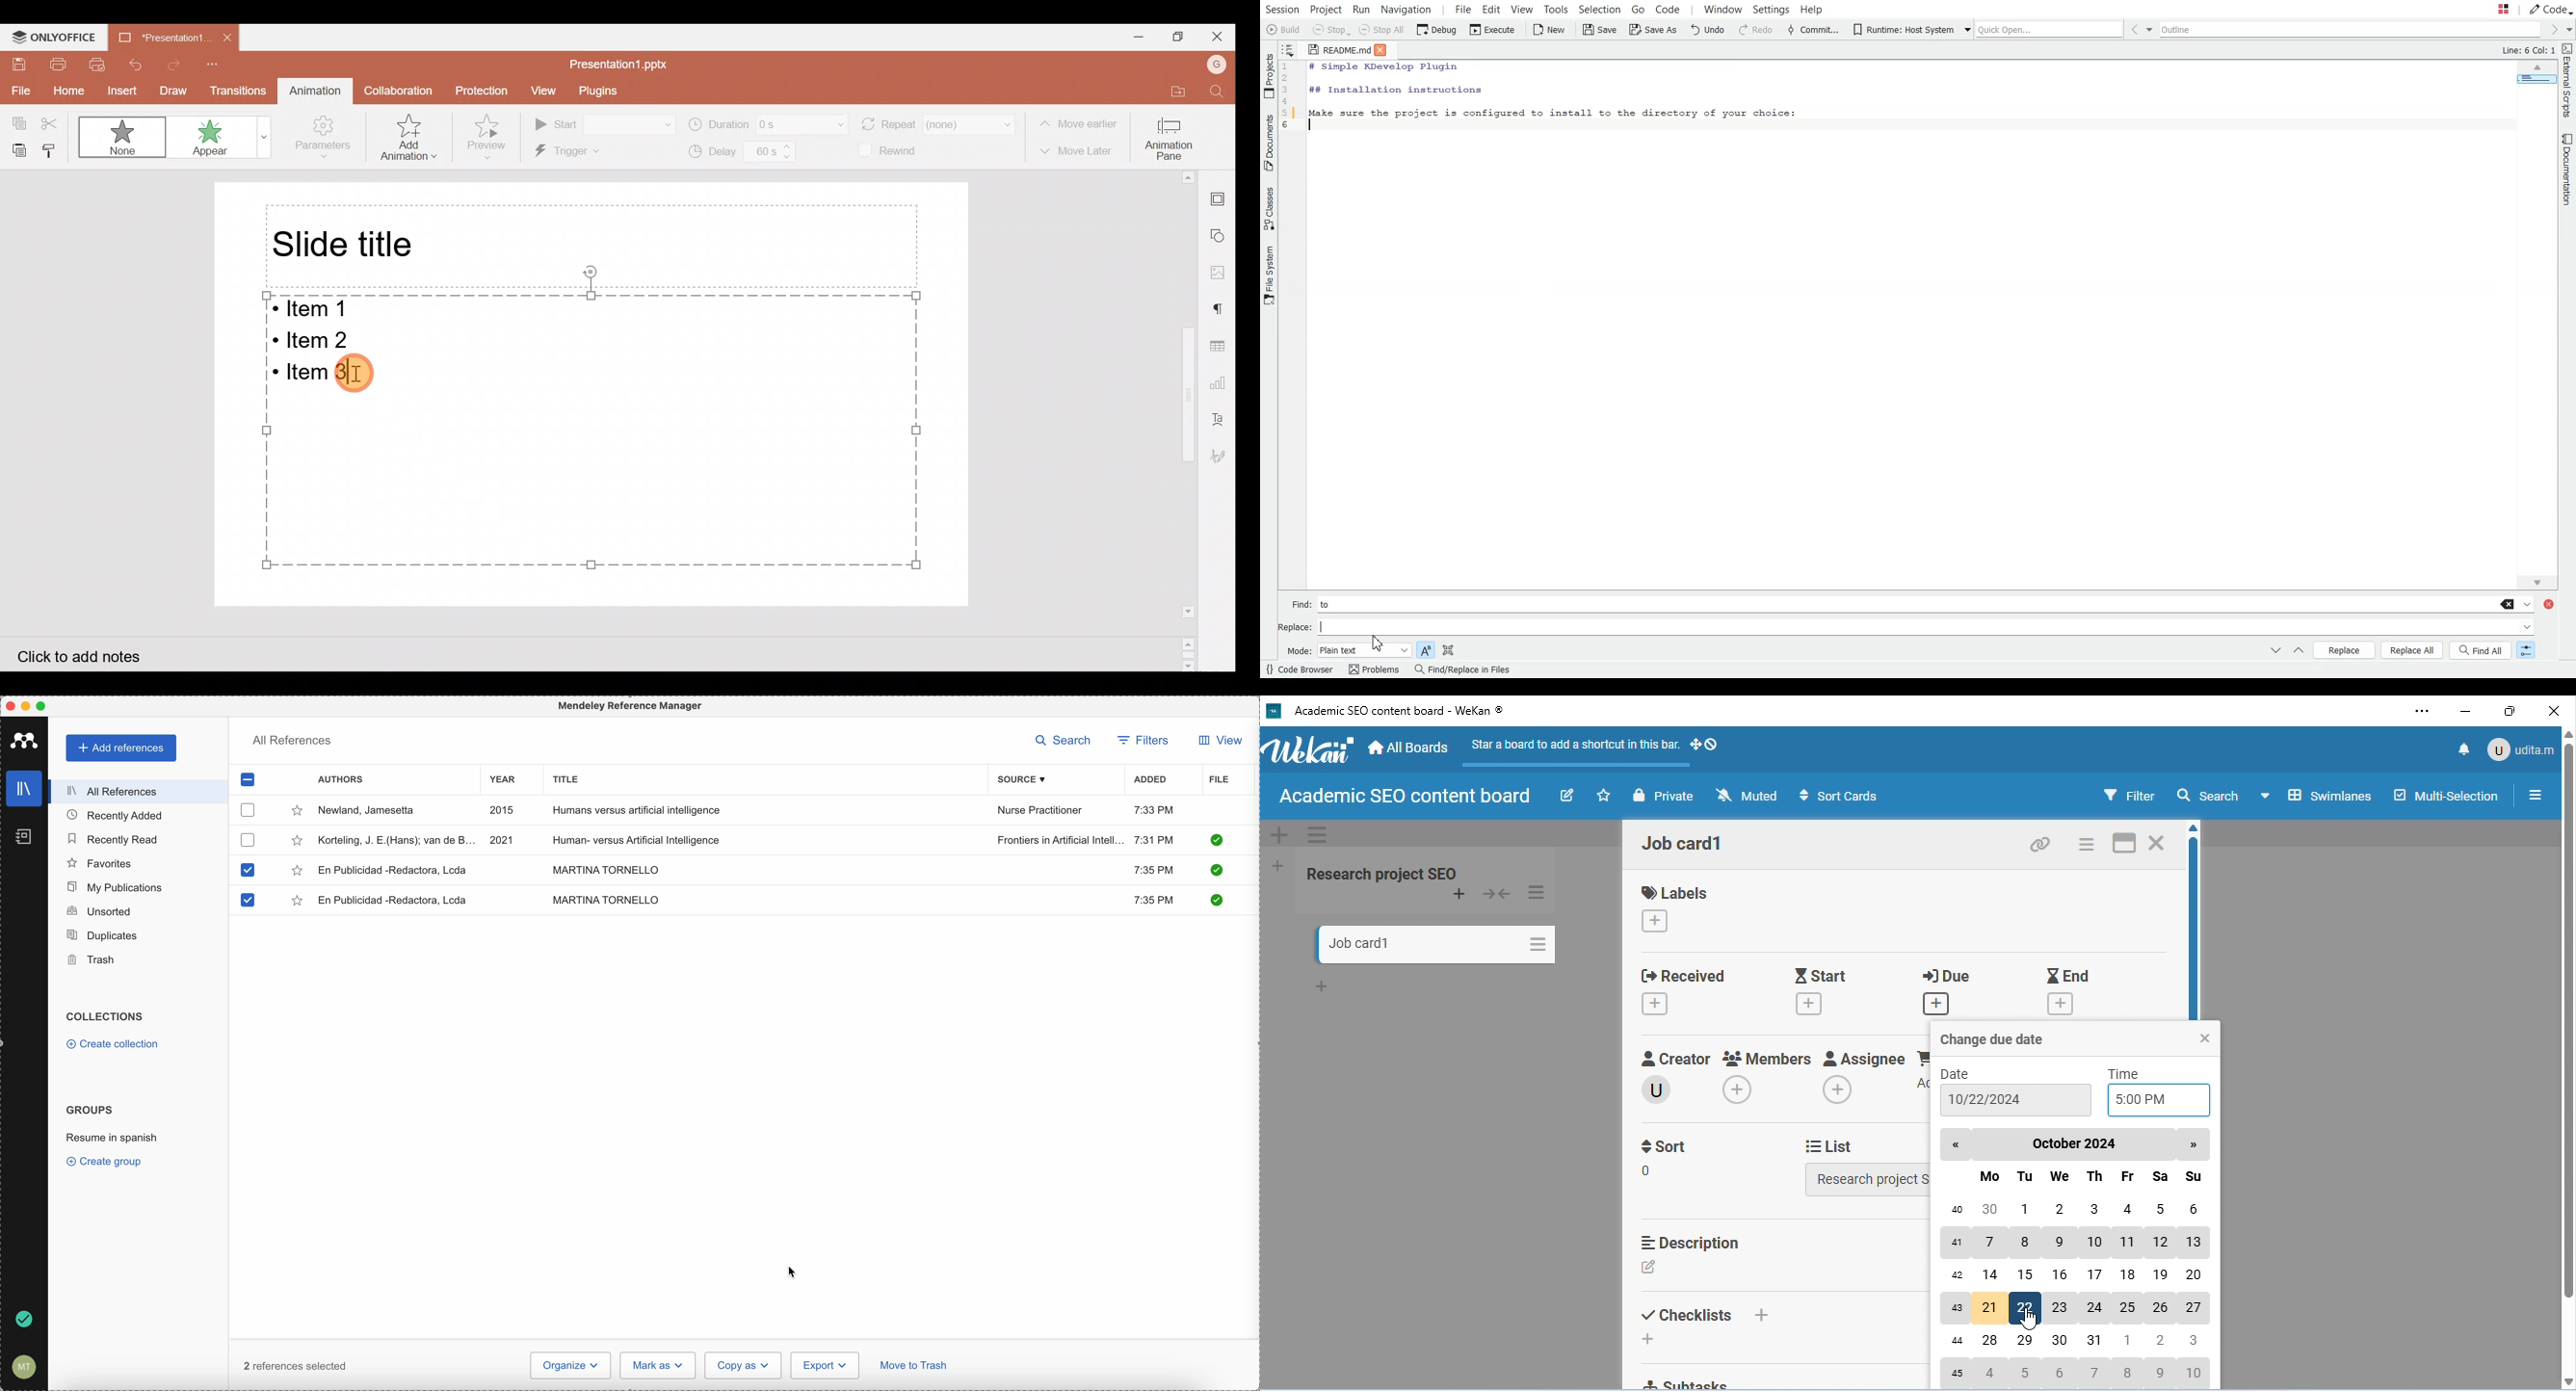 The width and height of the screenshot is (2576, 1400). Describe the element at coordinates (1314, 126) in the screenshot. I see `Text Cursor` at that location.